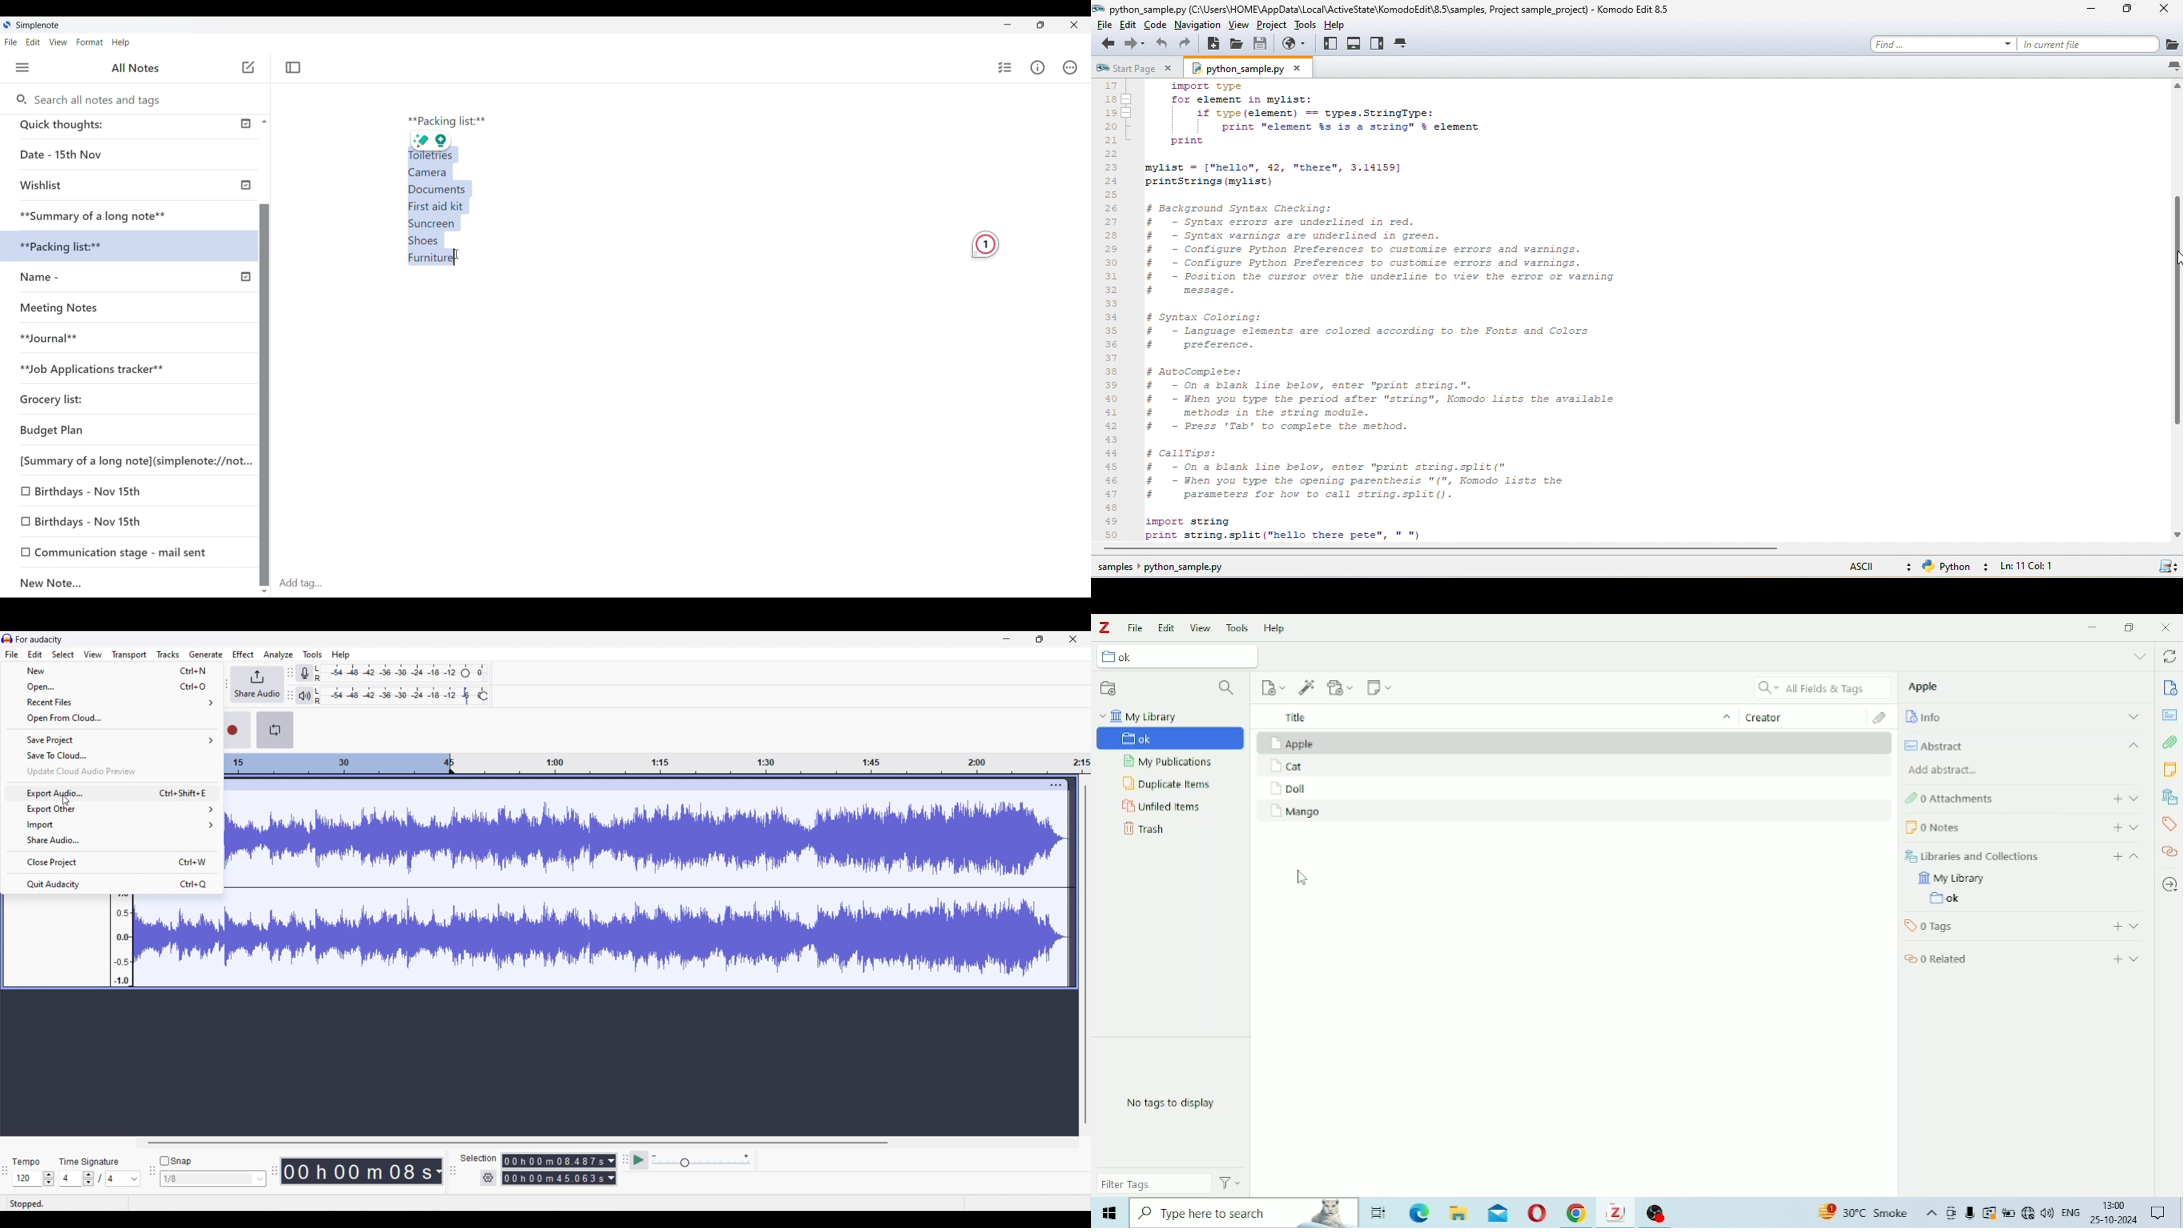 This screenshot has width=2184, height=1232. Describe the element at coordinates (2022, 717) in the screenshot. I see `Info` at that location.